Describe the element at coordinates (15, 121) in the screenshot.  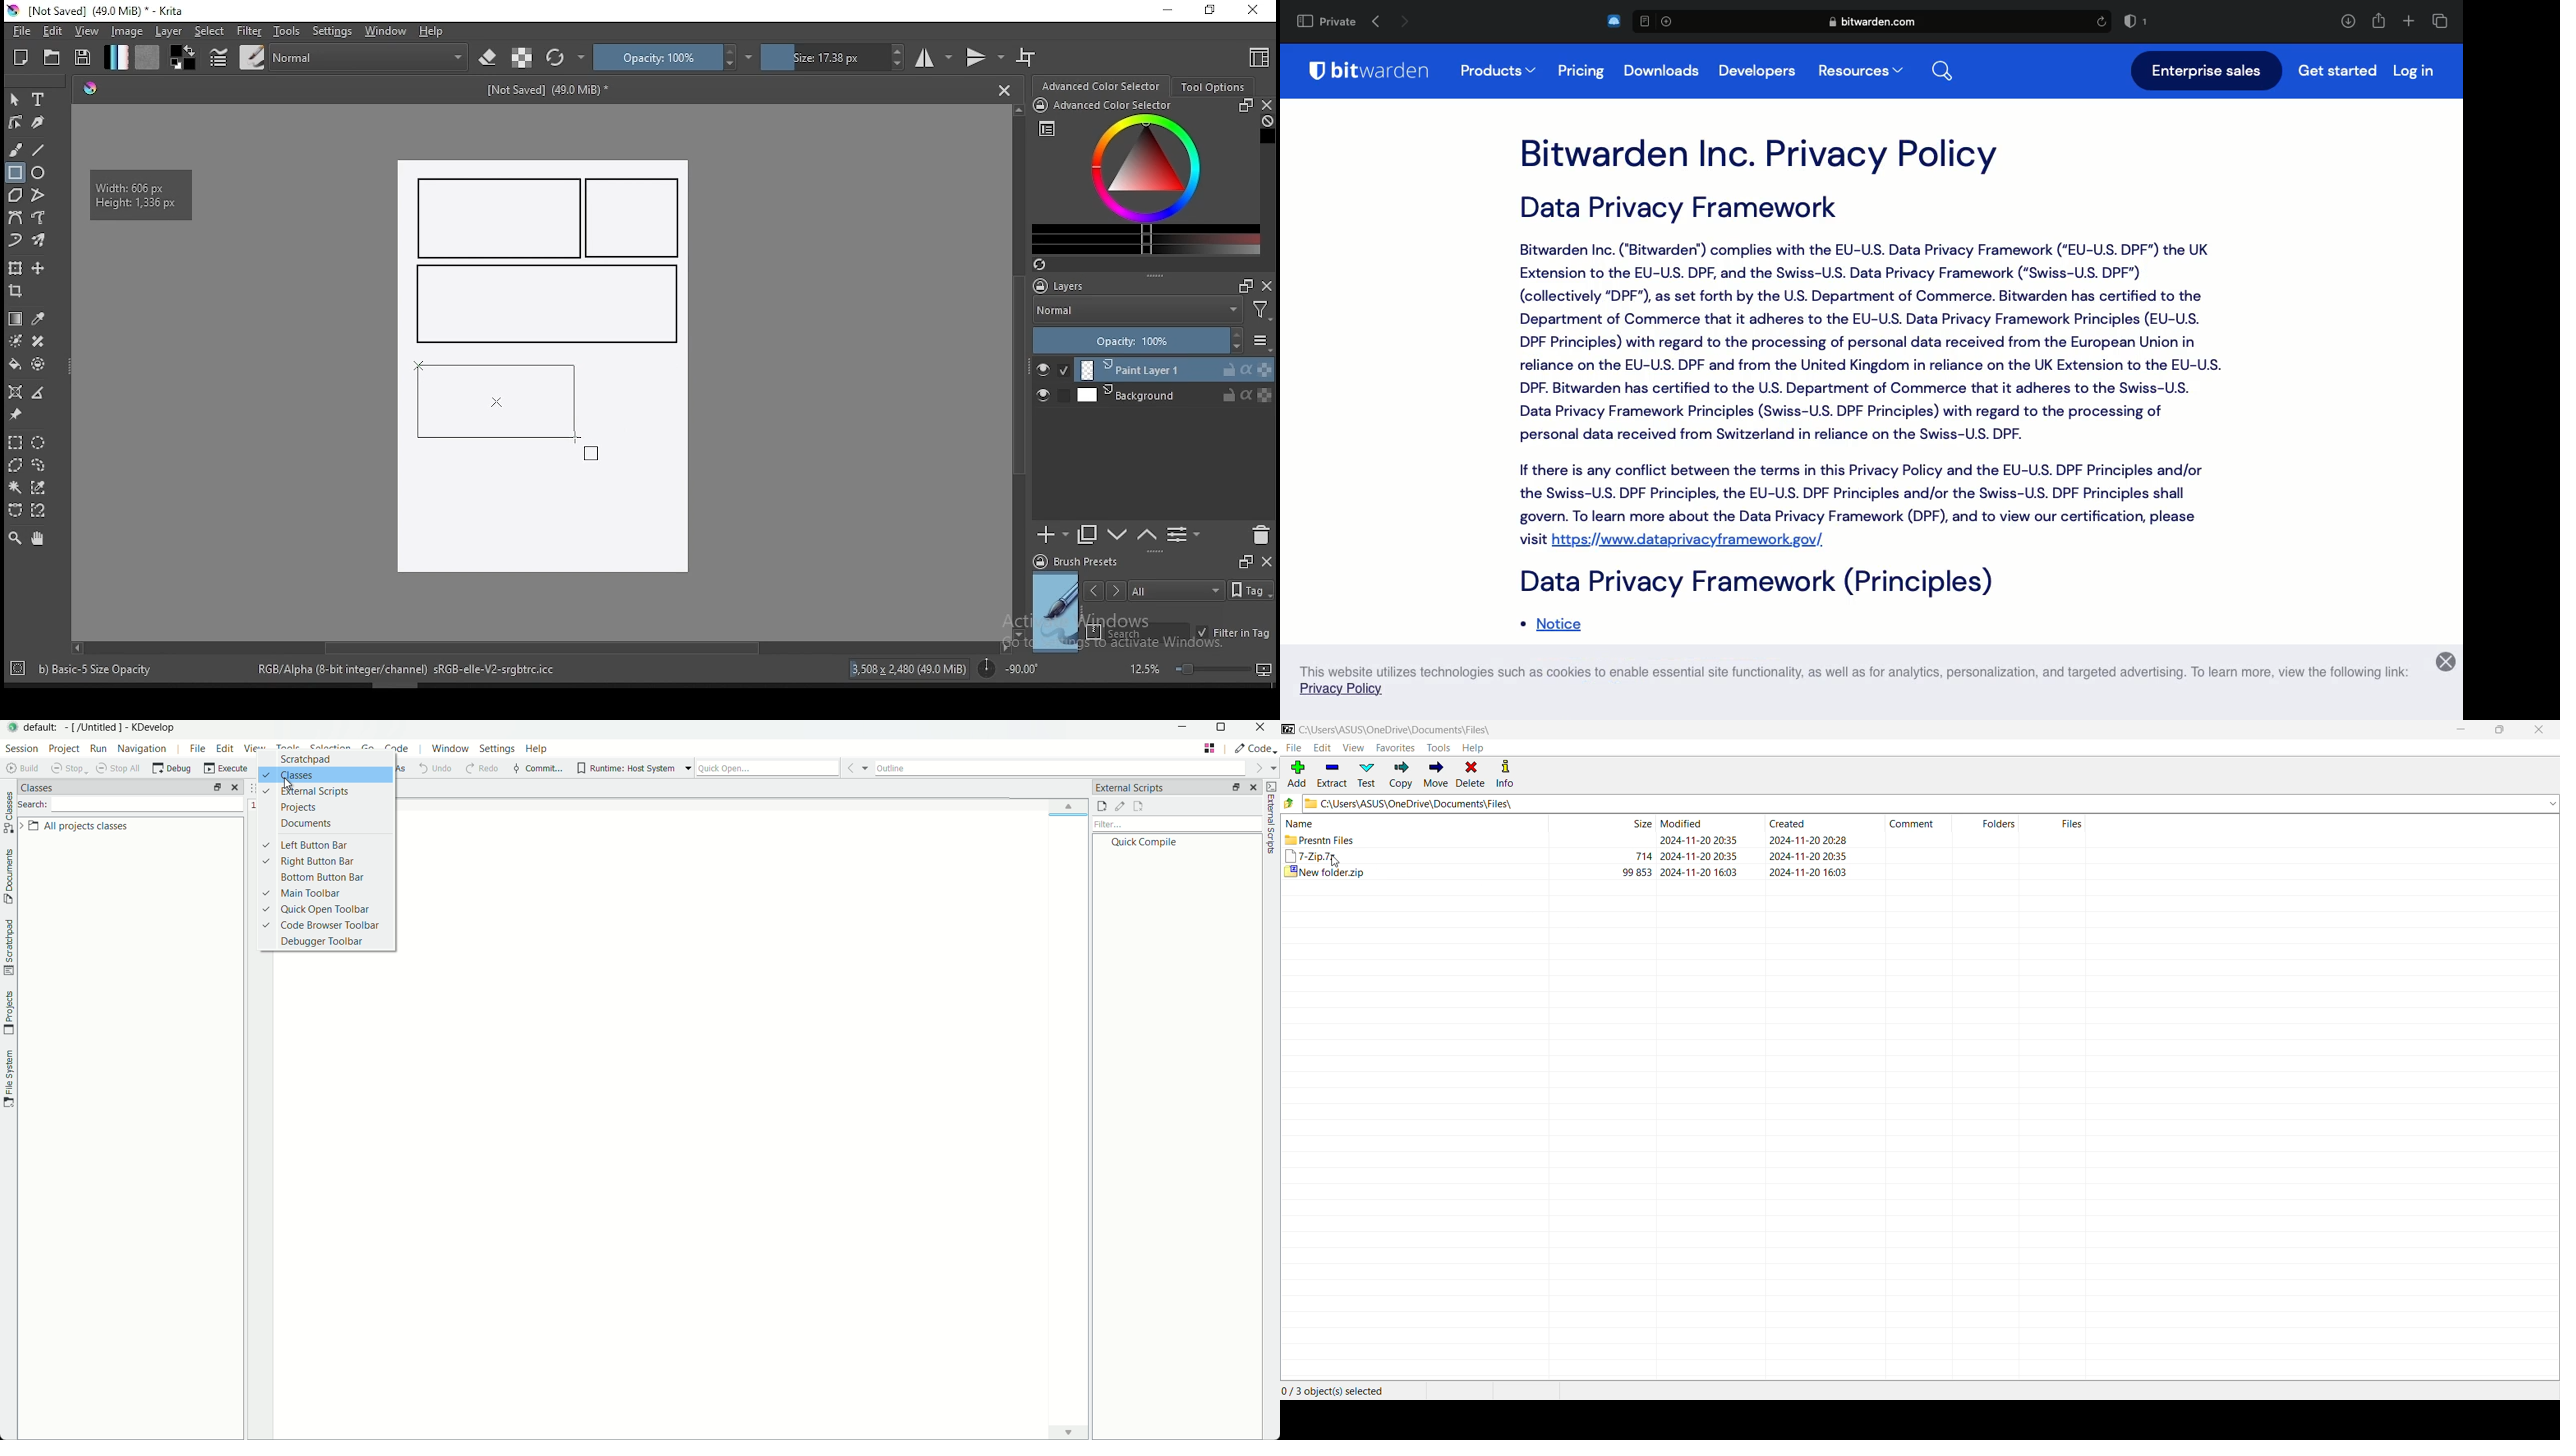
I see `edit shapes tool` at that location.